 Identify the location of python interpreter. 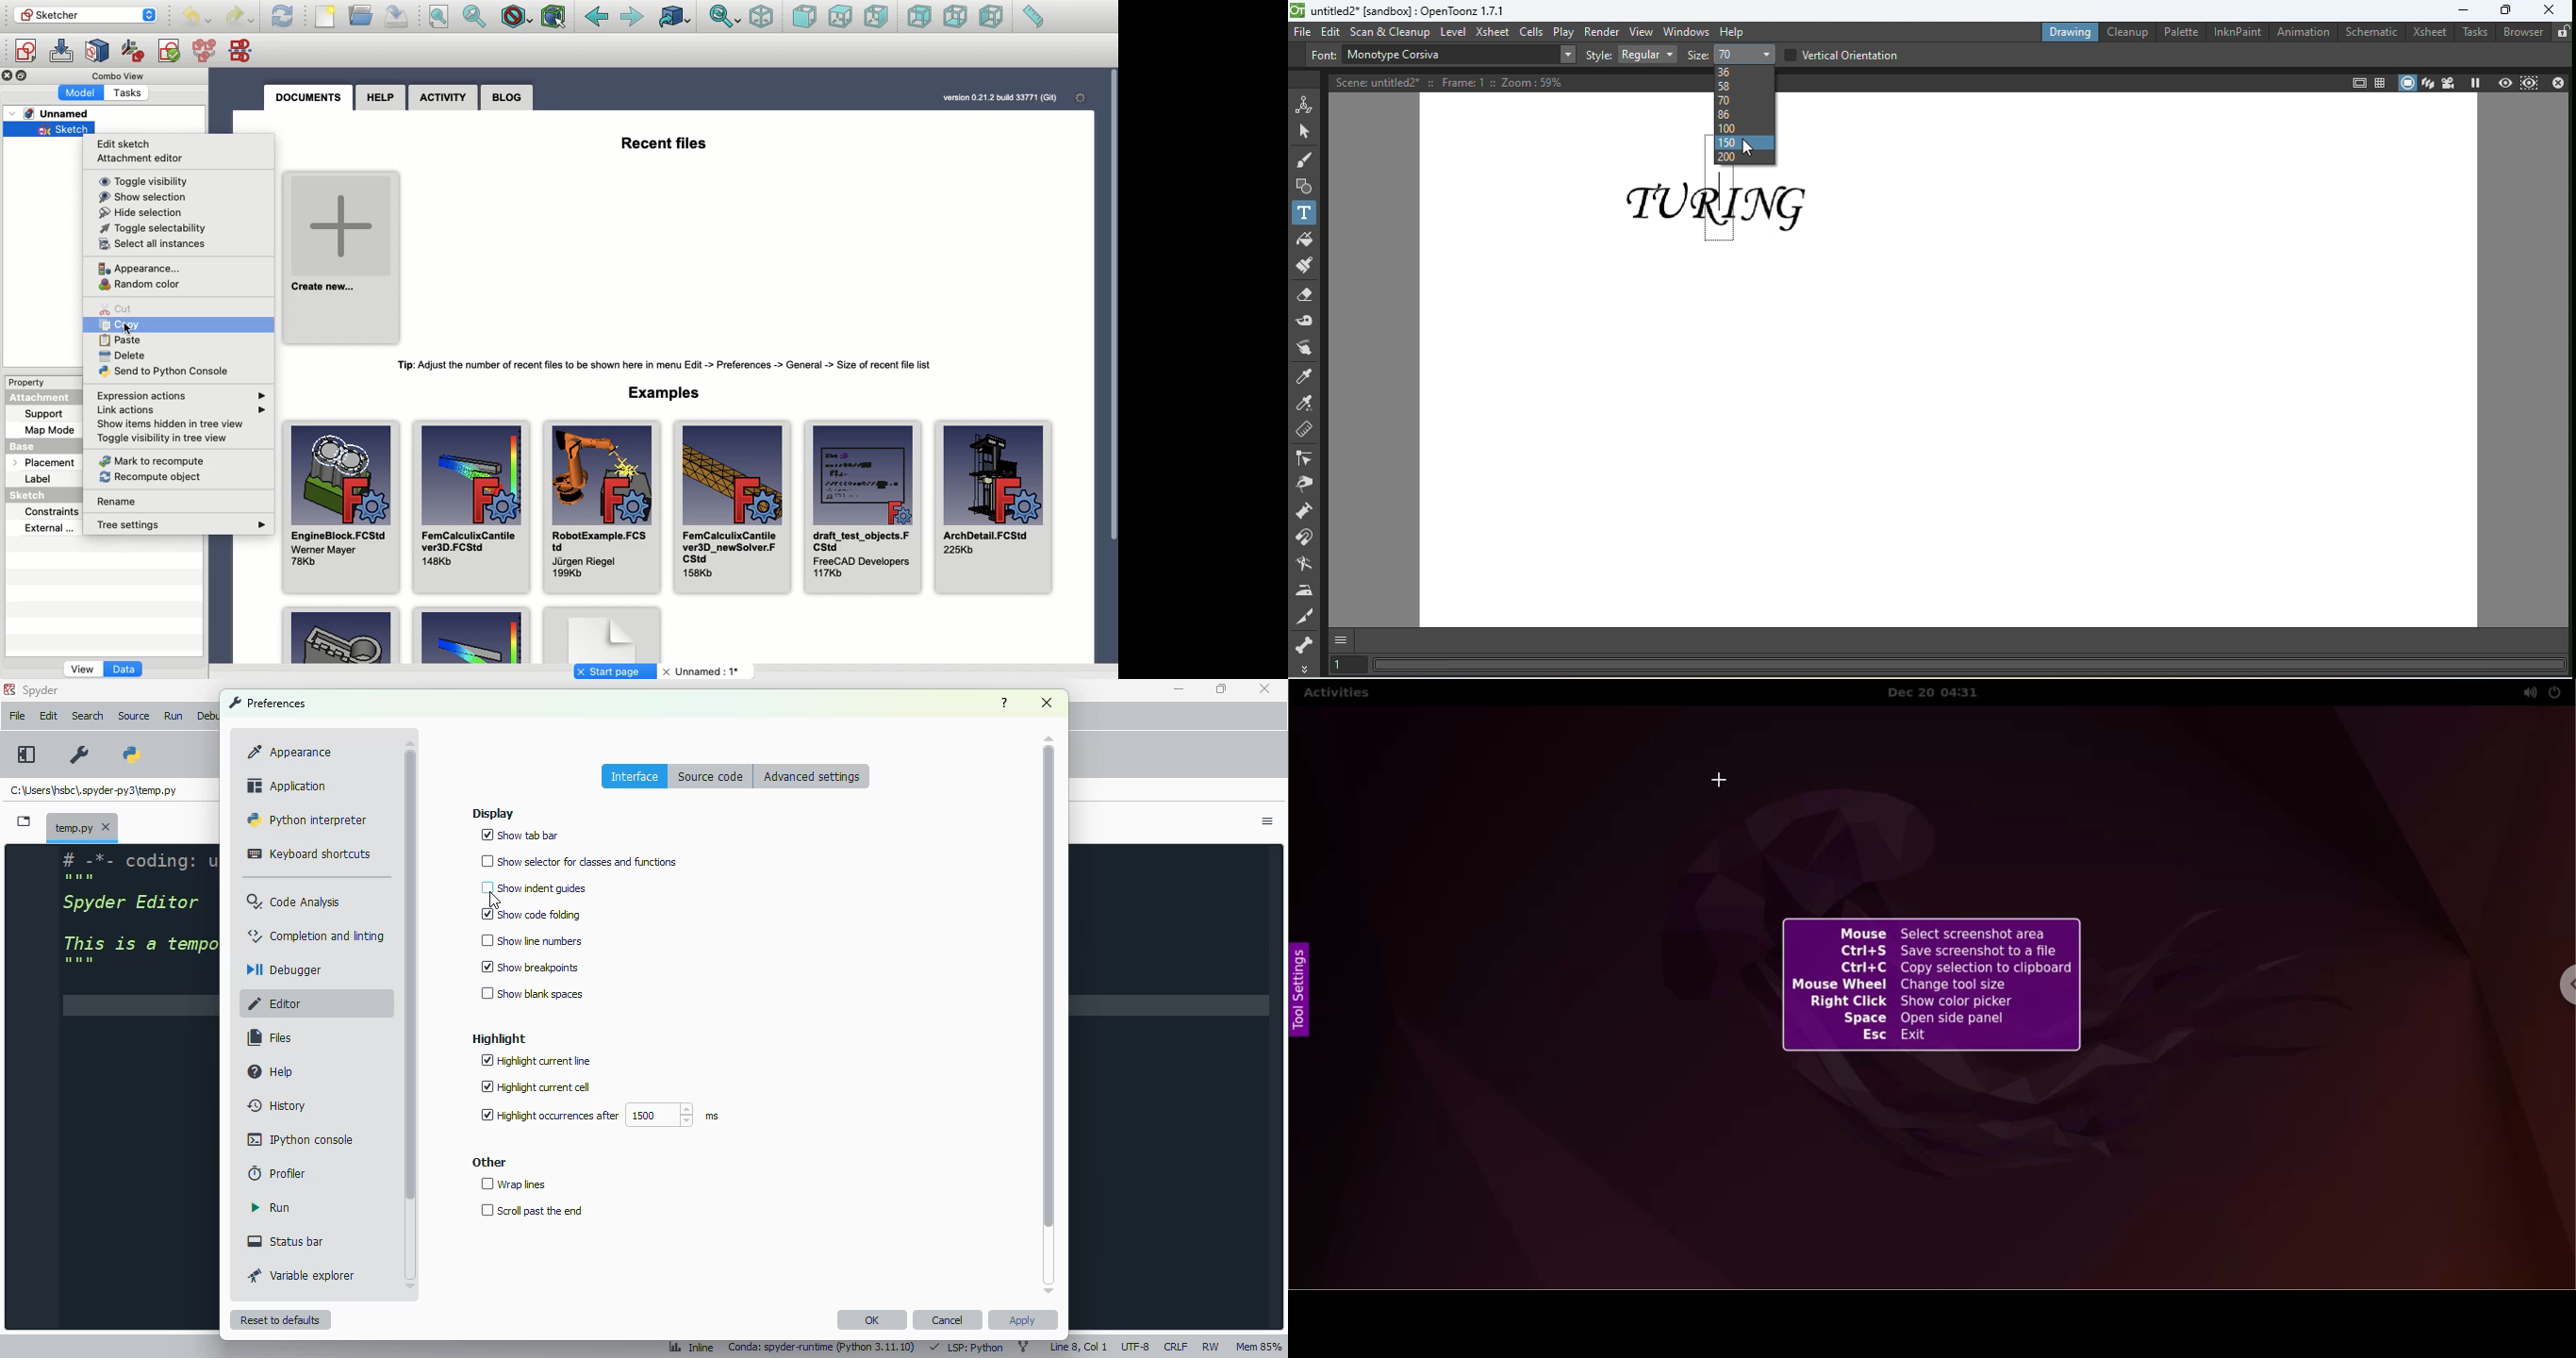
(307, 819).